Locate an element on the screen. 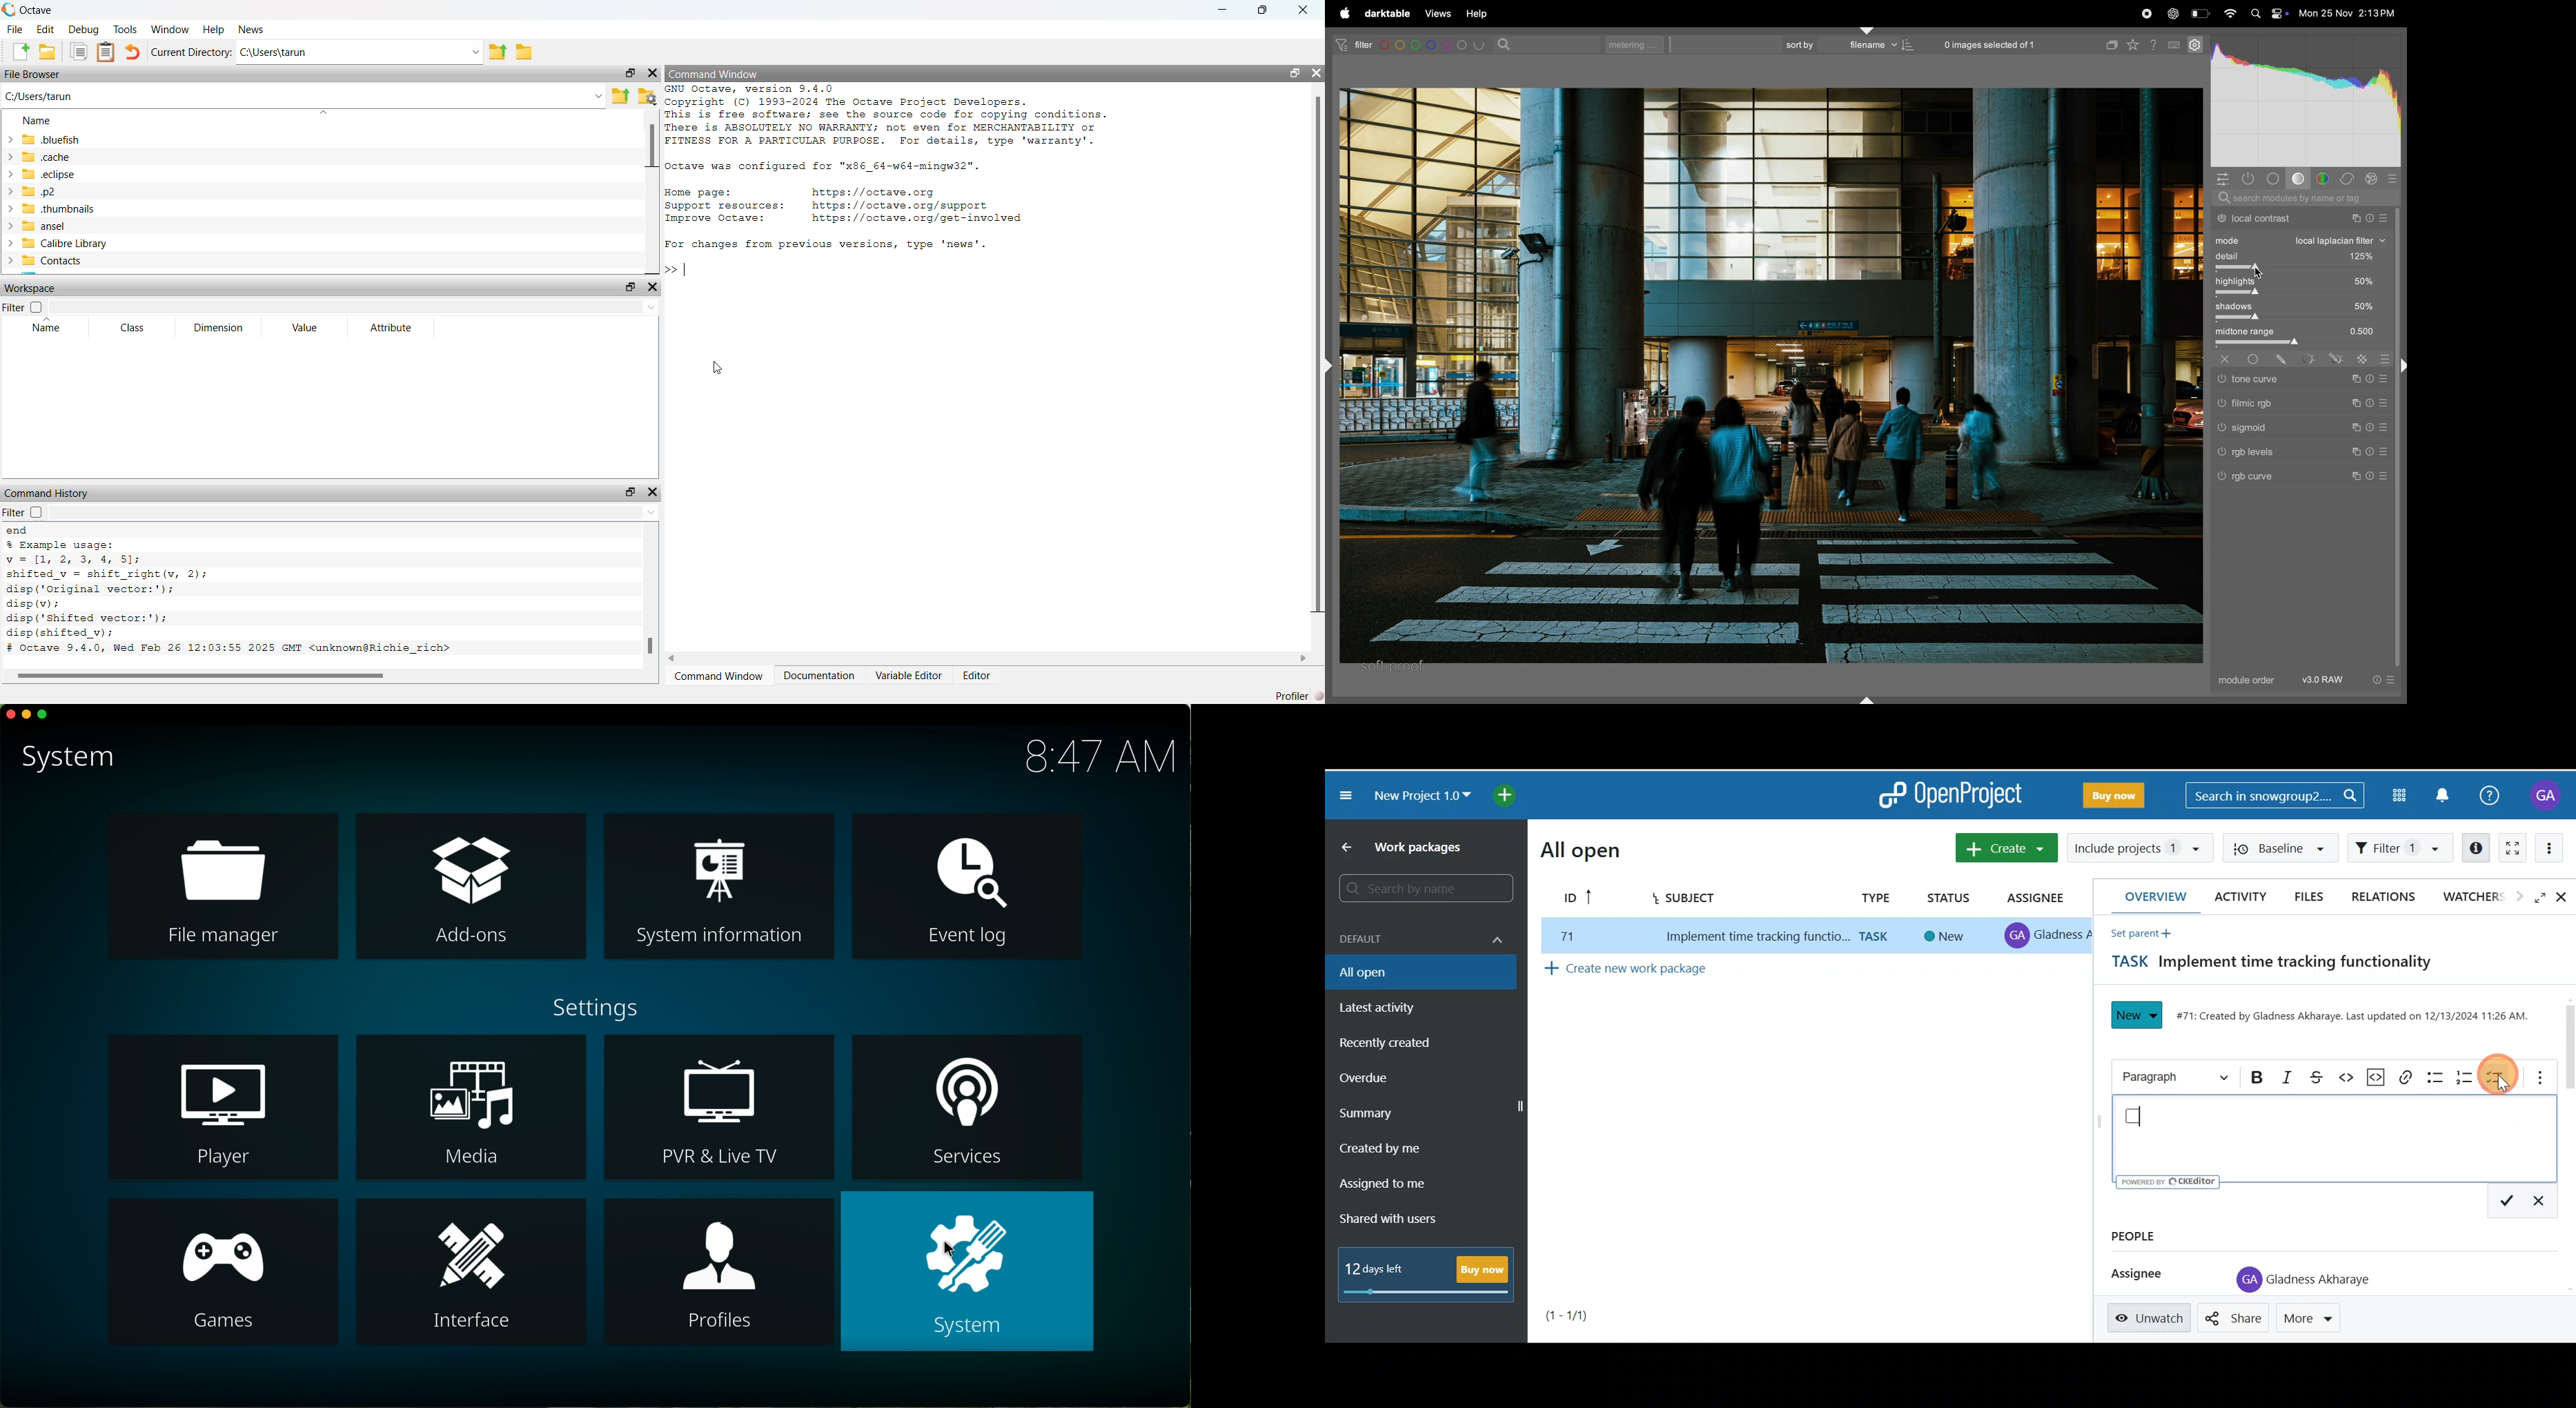 The height and width of the screenshot is (1428, 2576). interface is located at coordinates (472, 1271).